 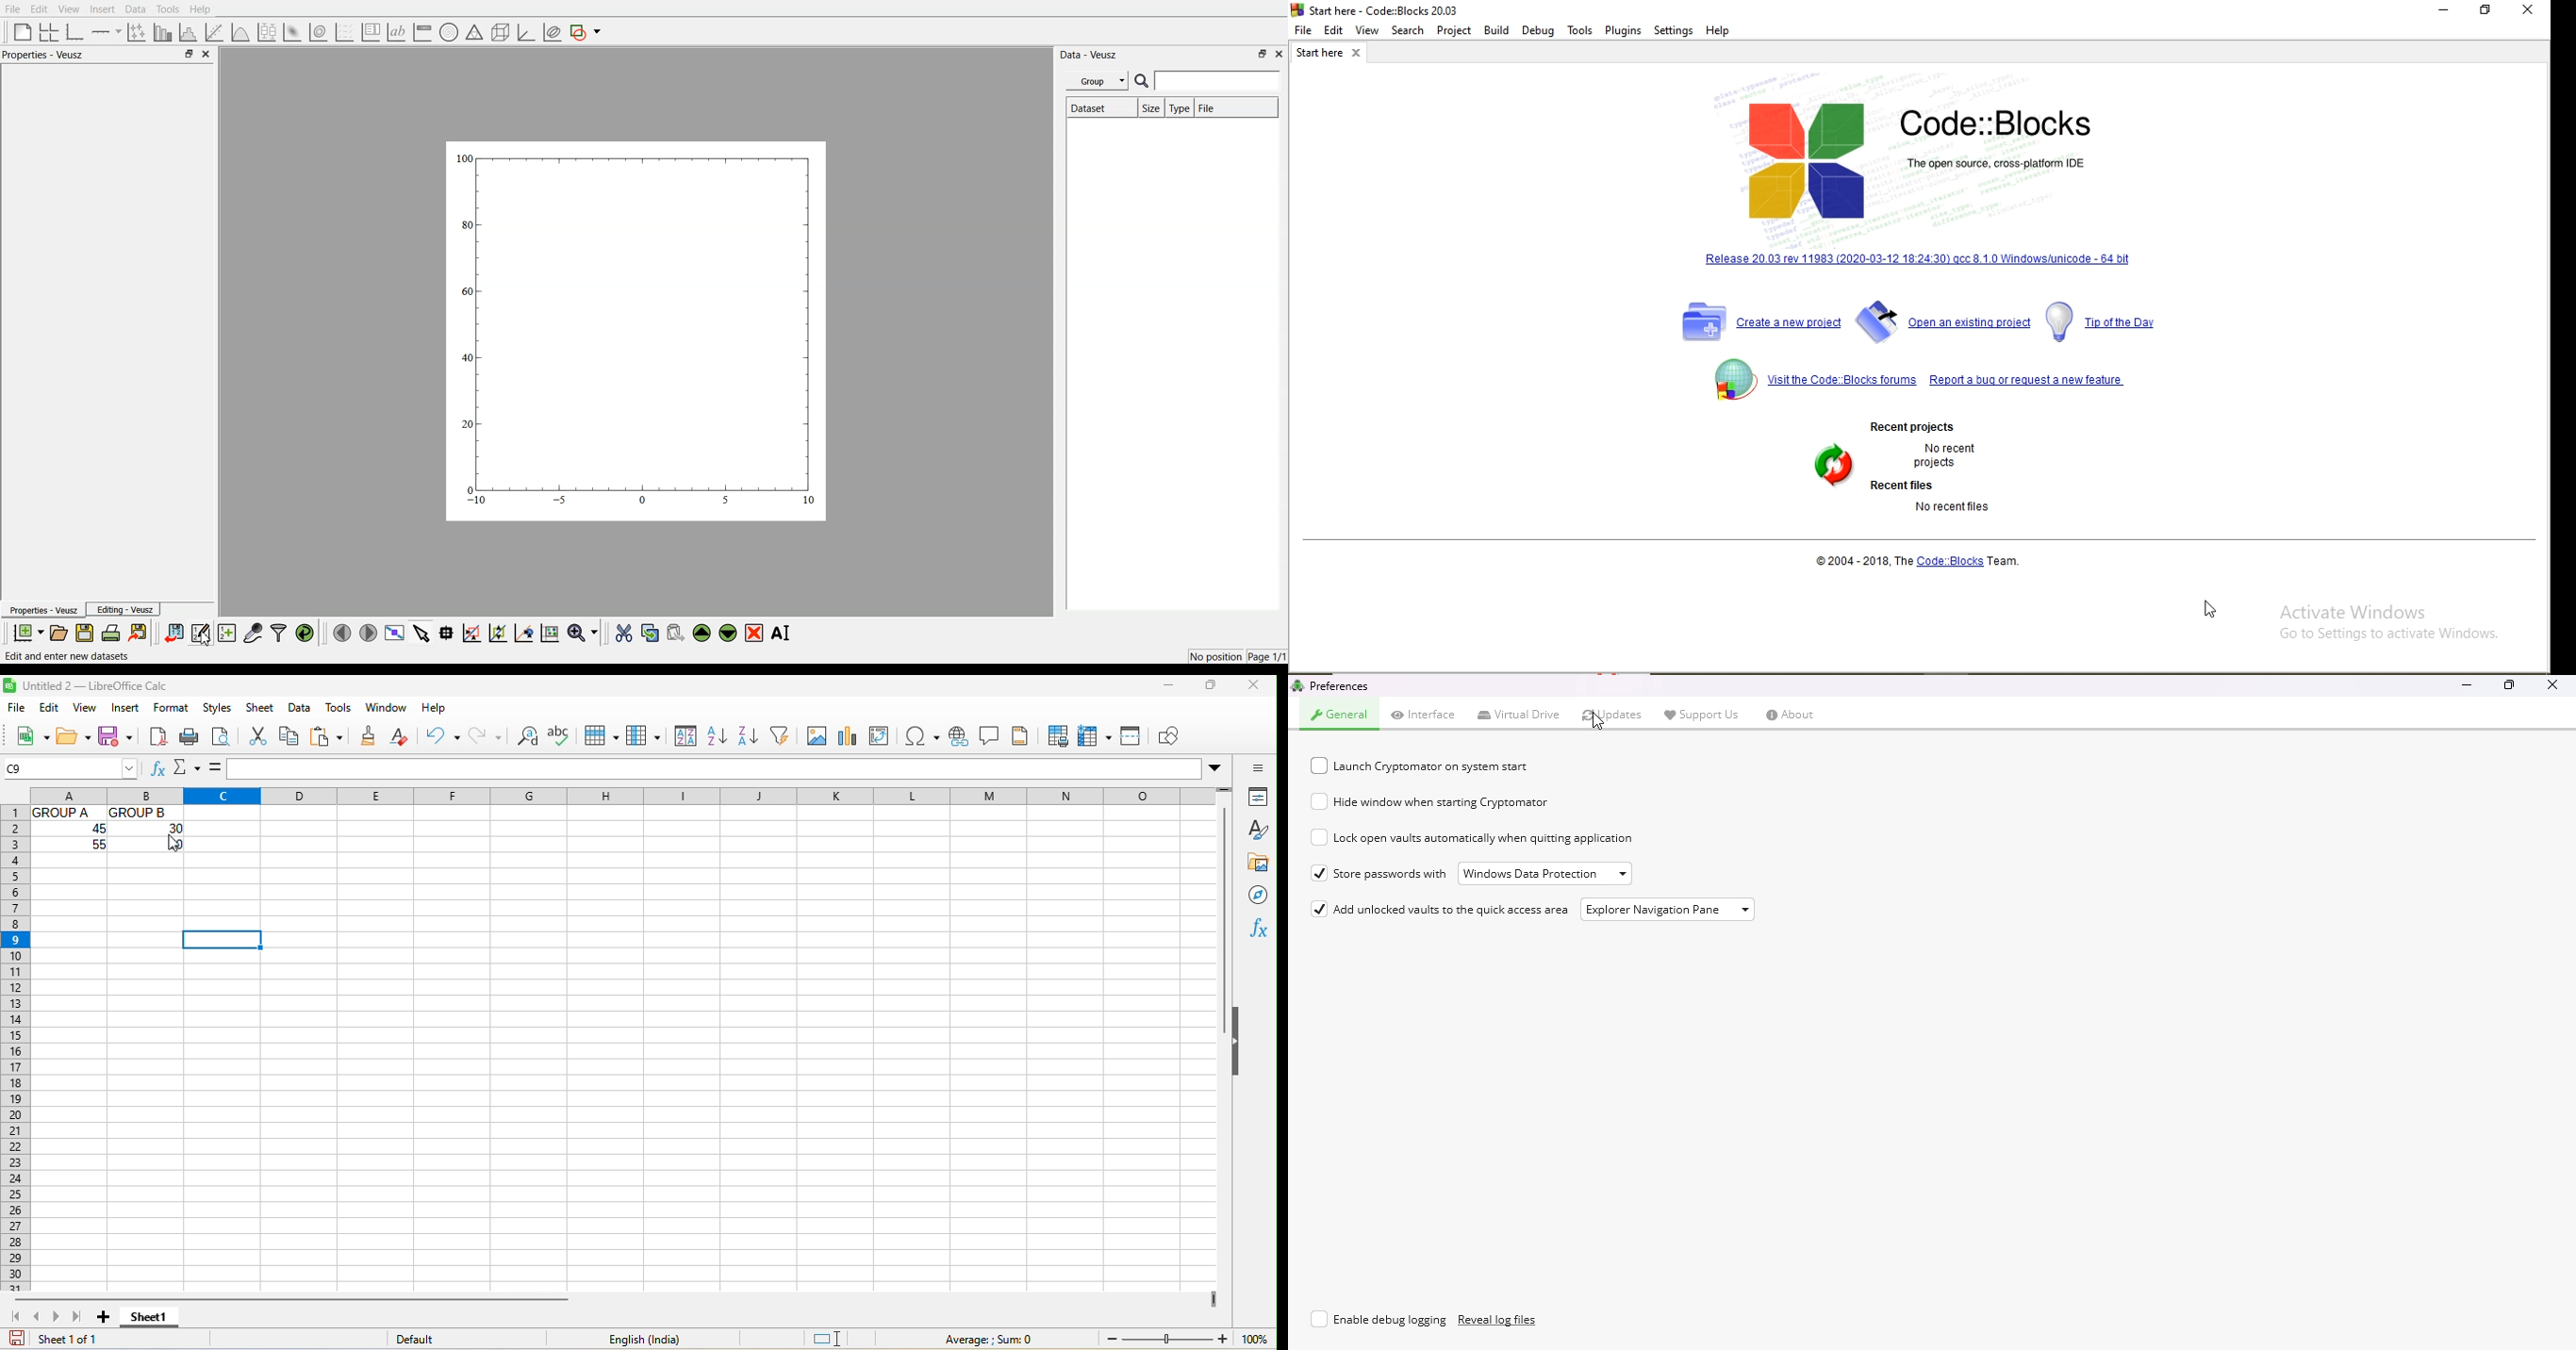 What do you see at coordinates (1791, 715) in the screenshot?
I see `about` at bounding box center [1791, 715].